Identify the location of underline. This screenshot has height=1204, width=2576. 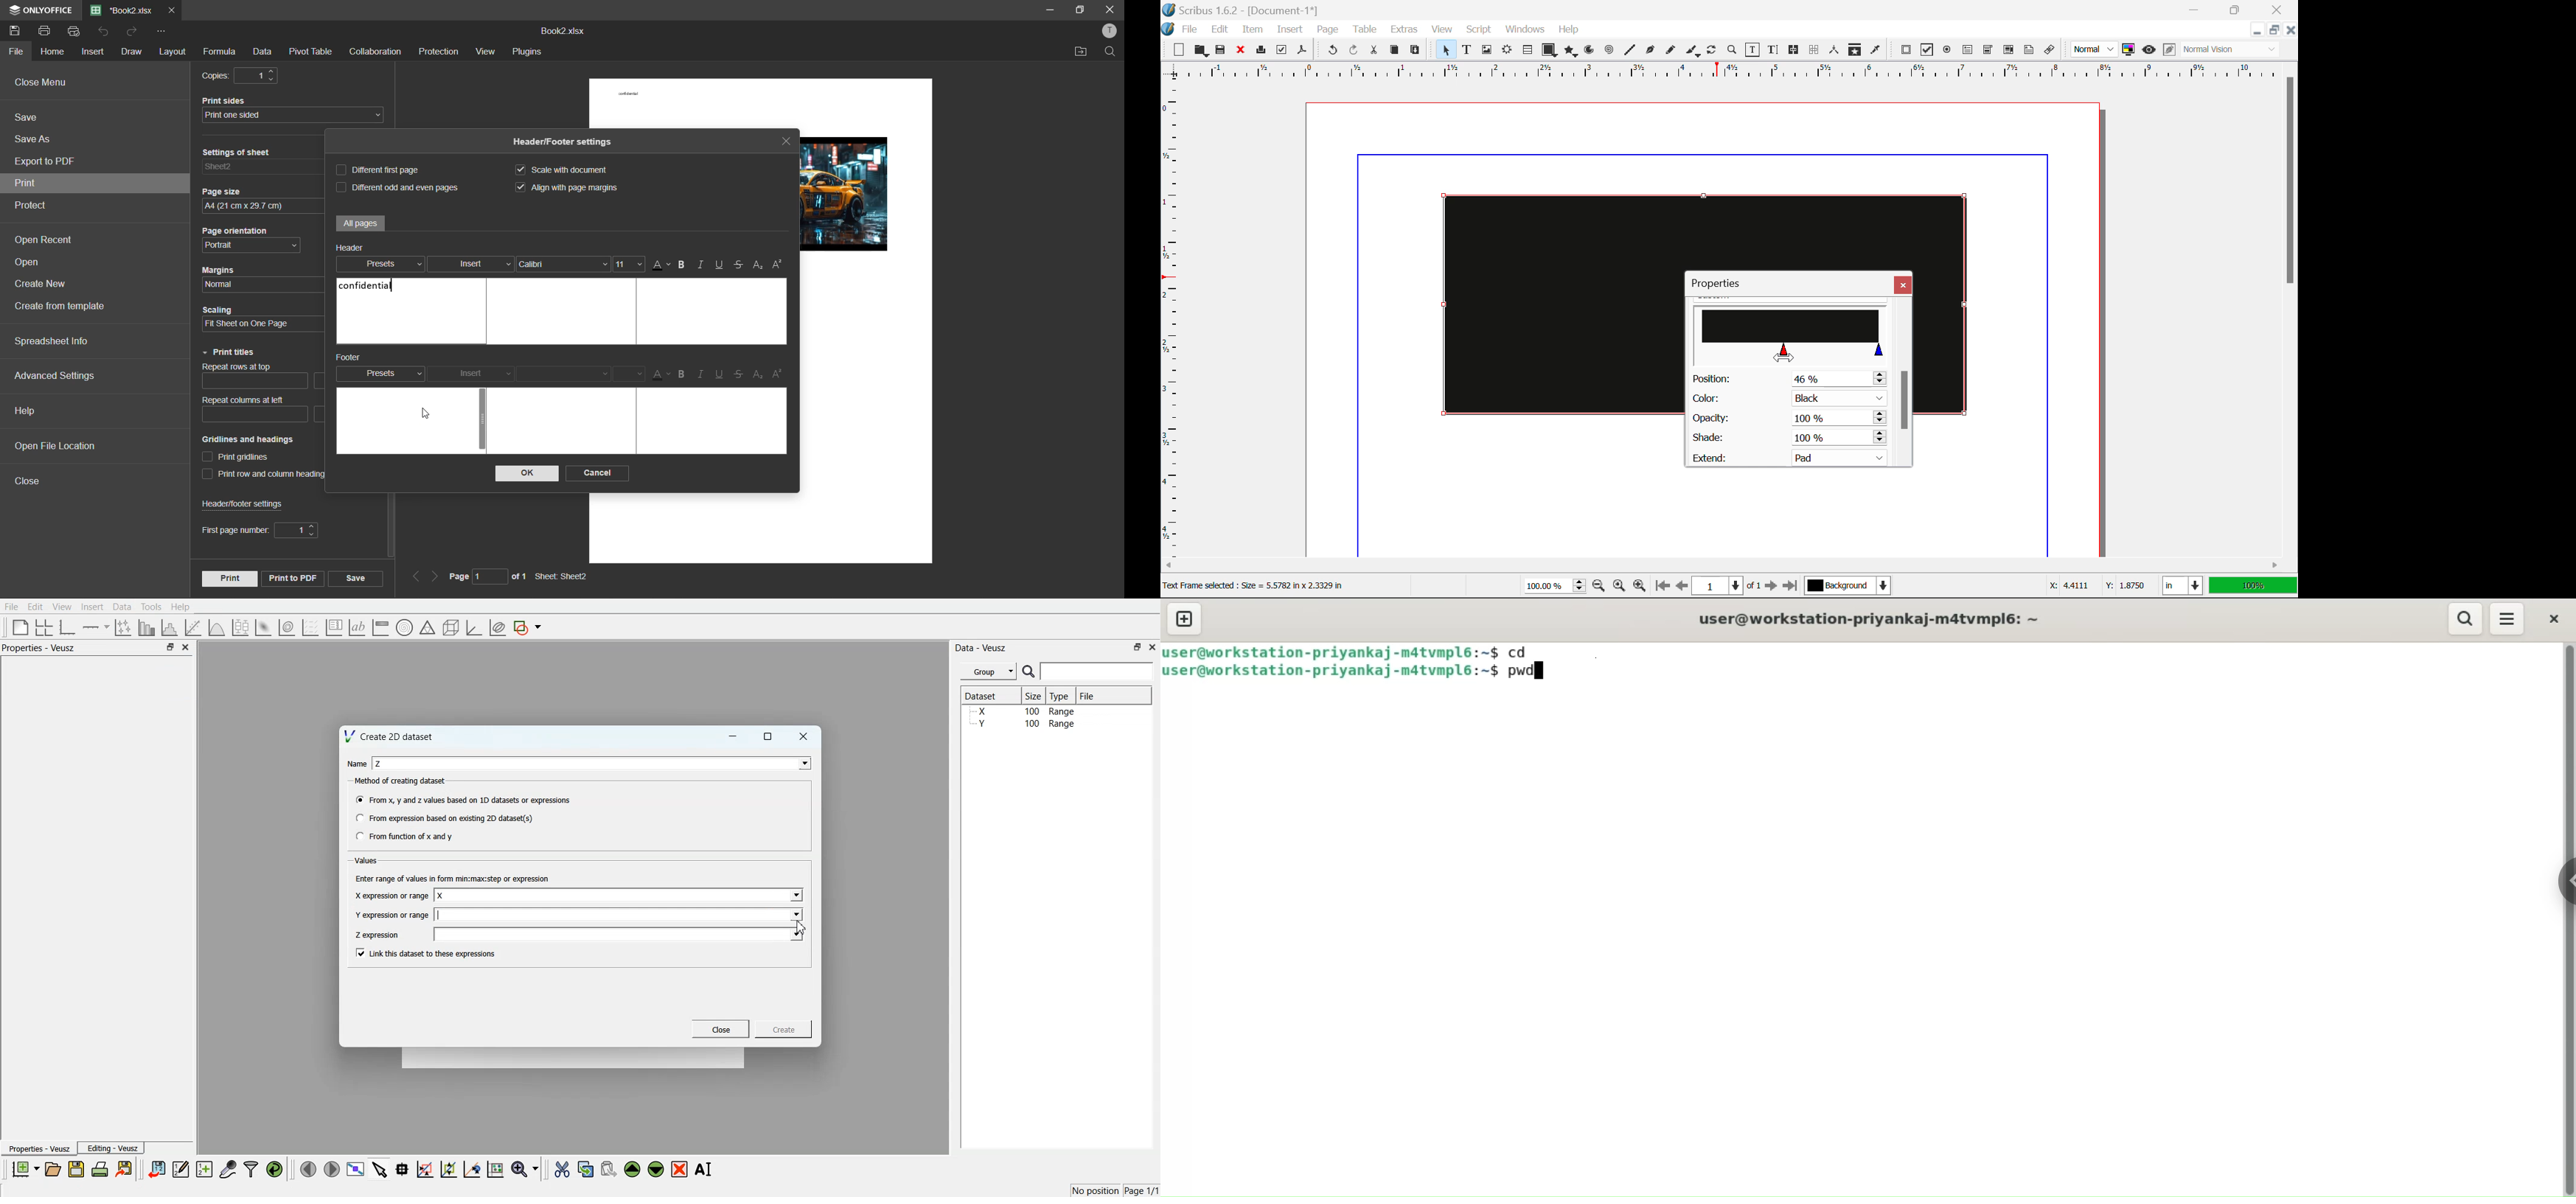
(720, 373).